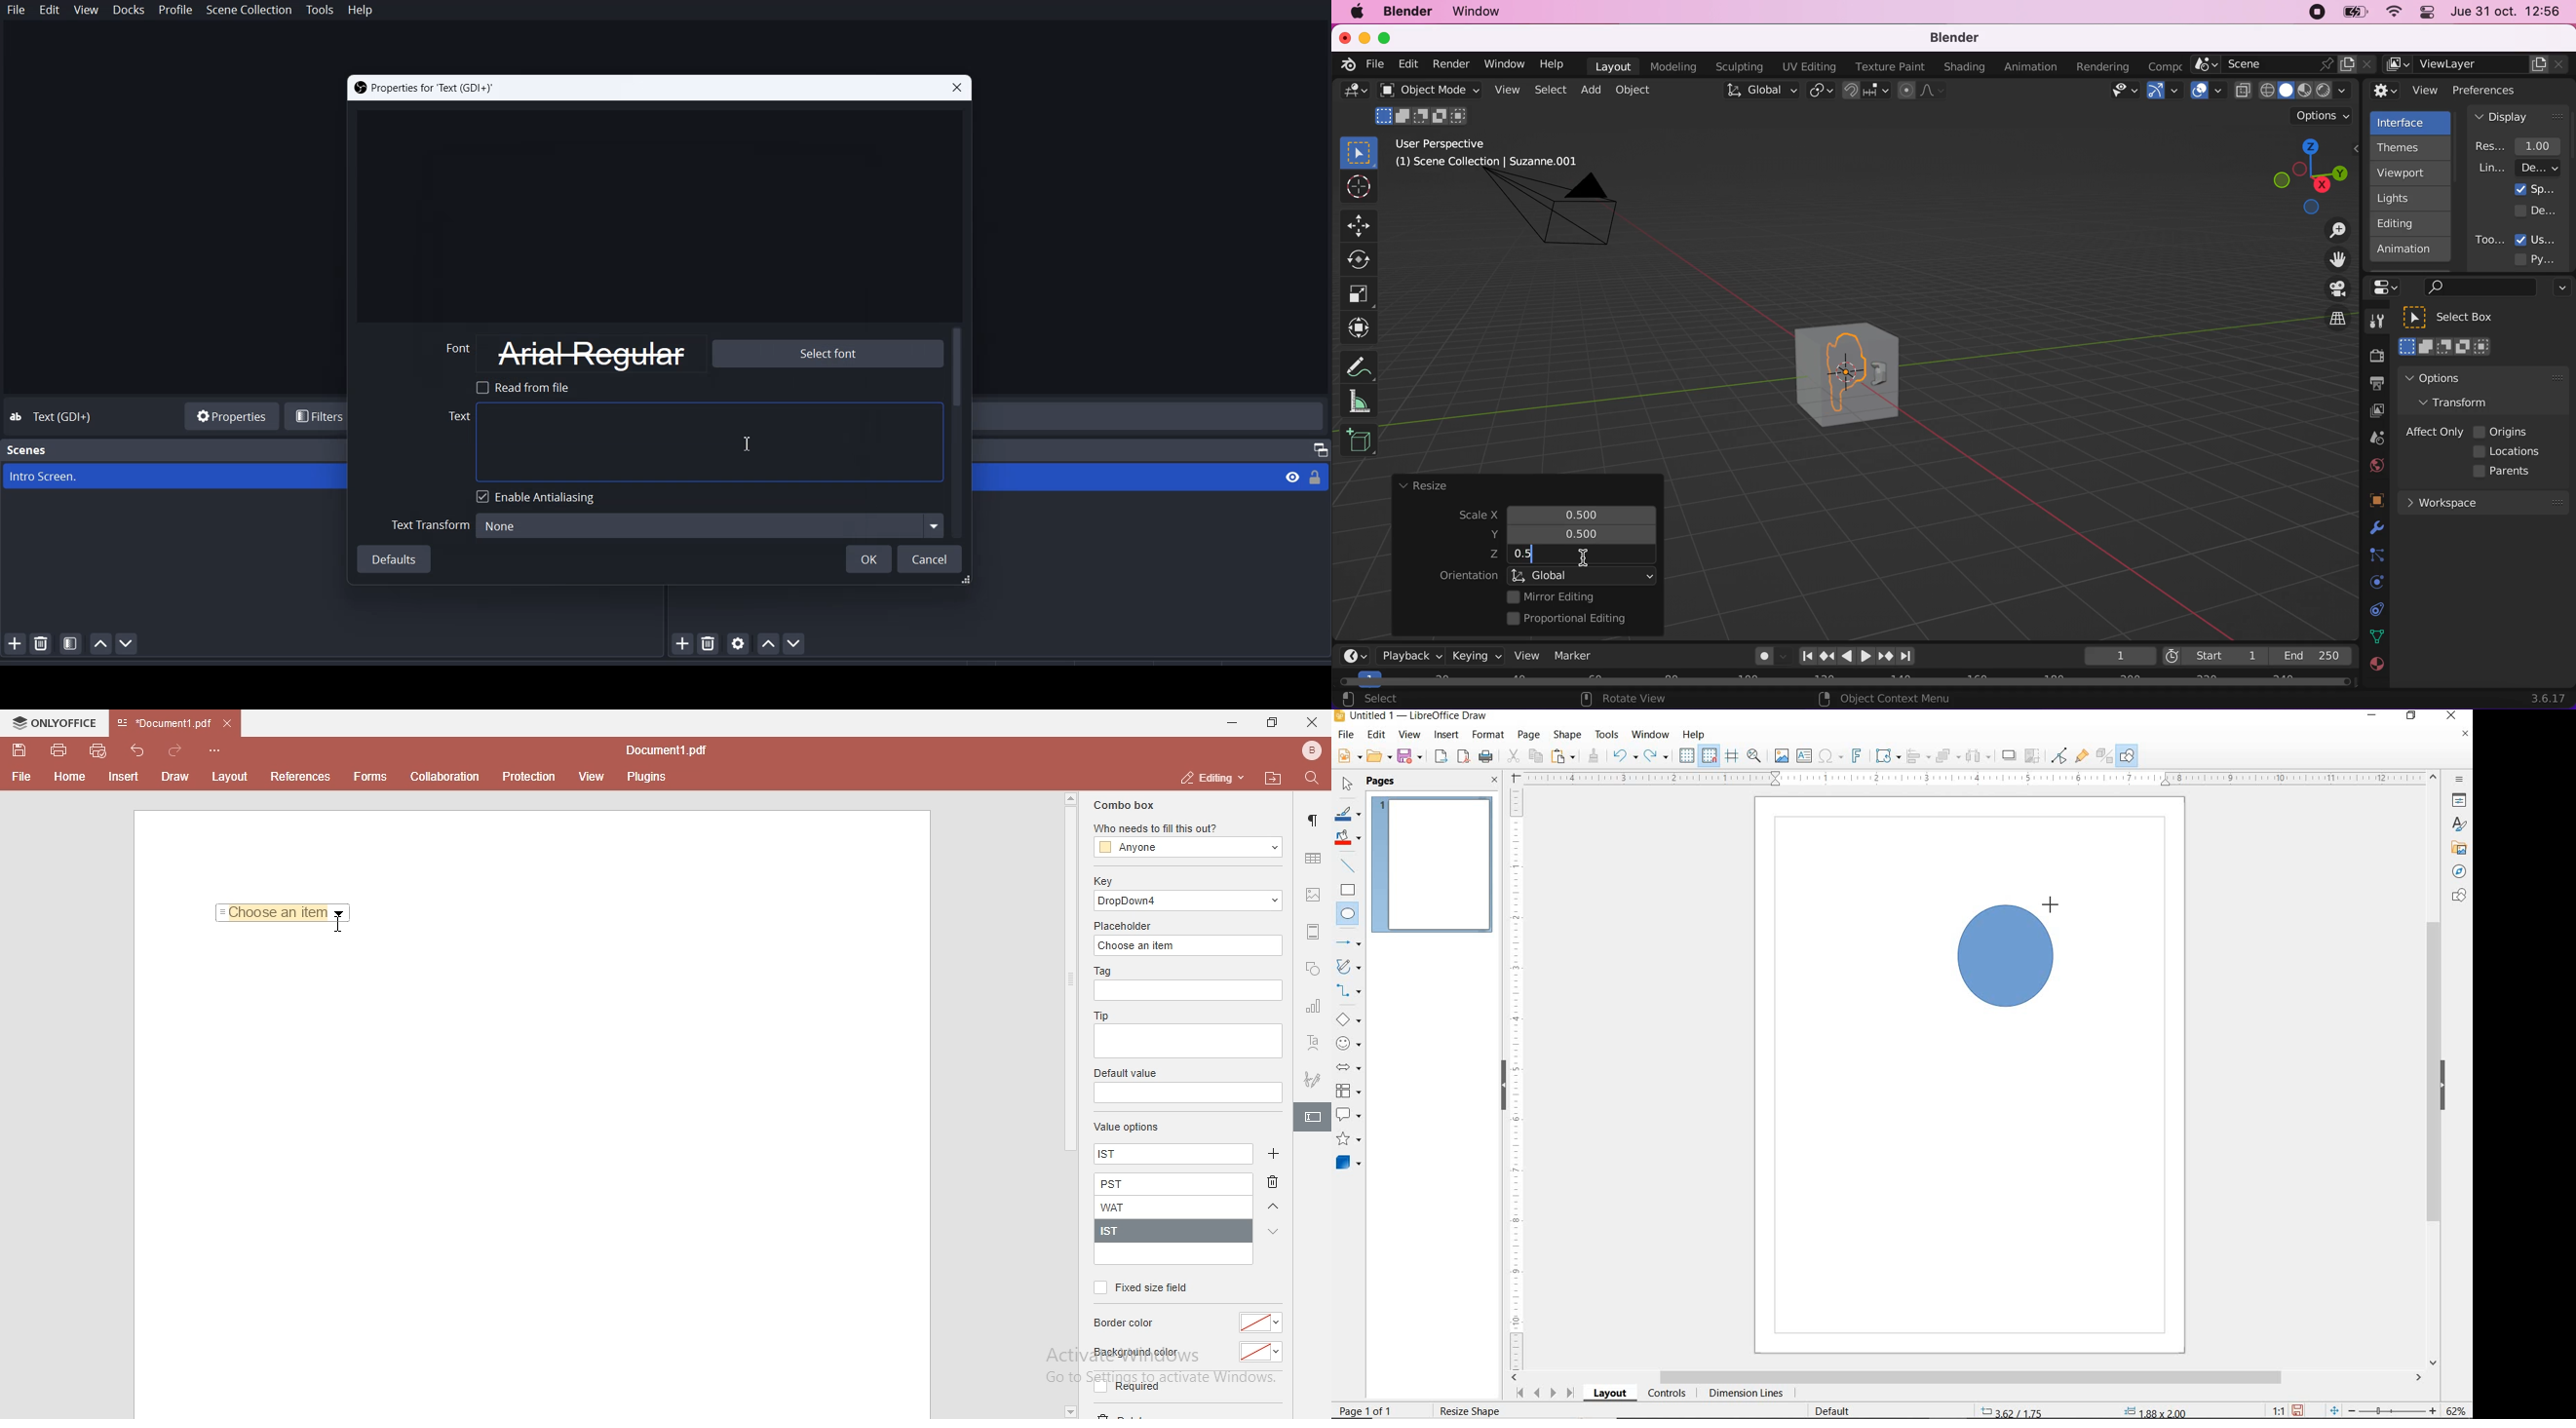 The image size is (2576, 1428). I want to click on Add Scene, so click(12, 643).